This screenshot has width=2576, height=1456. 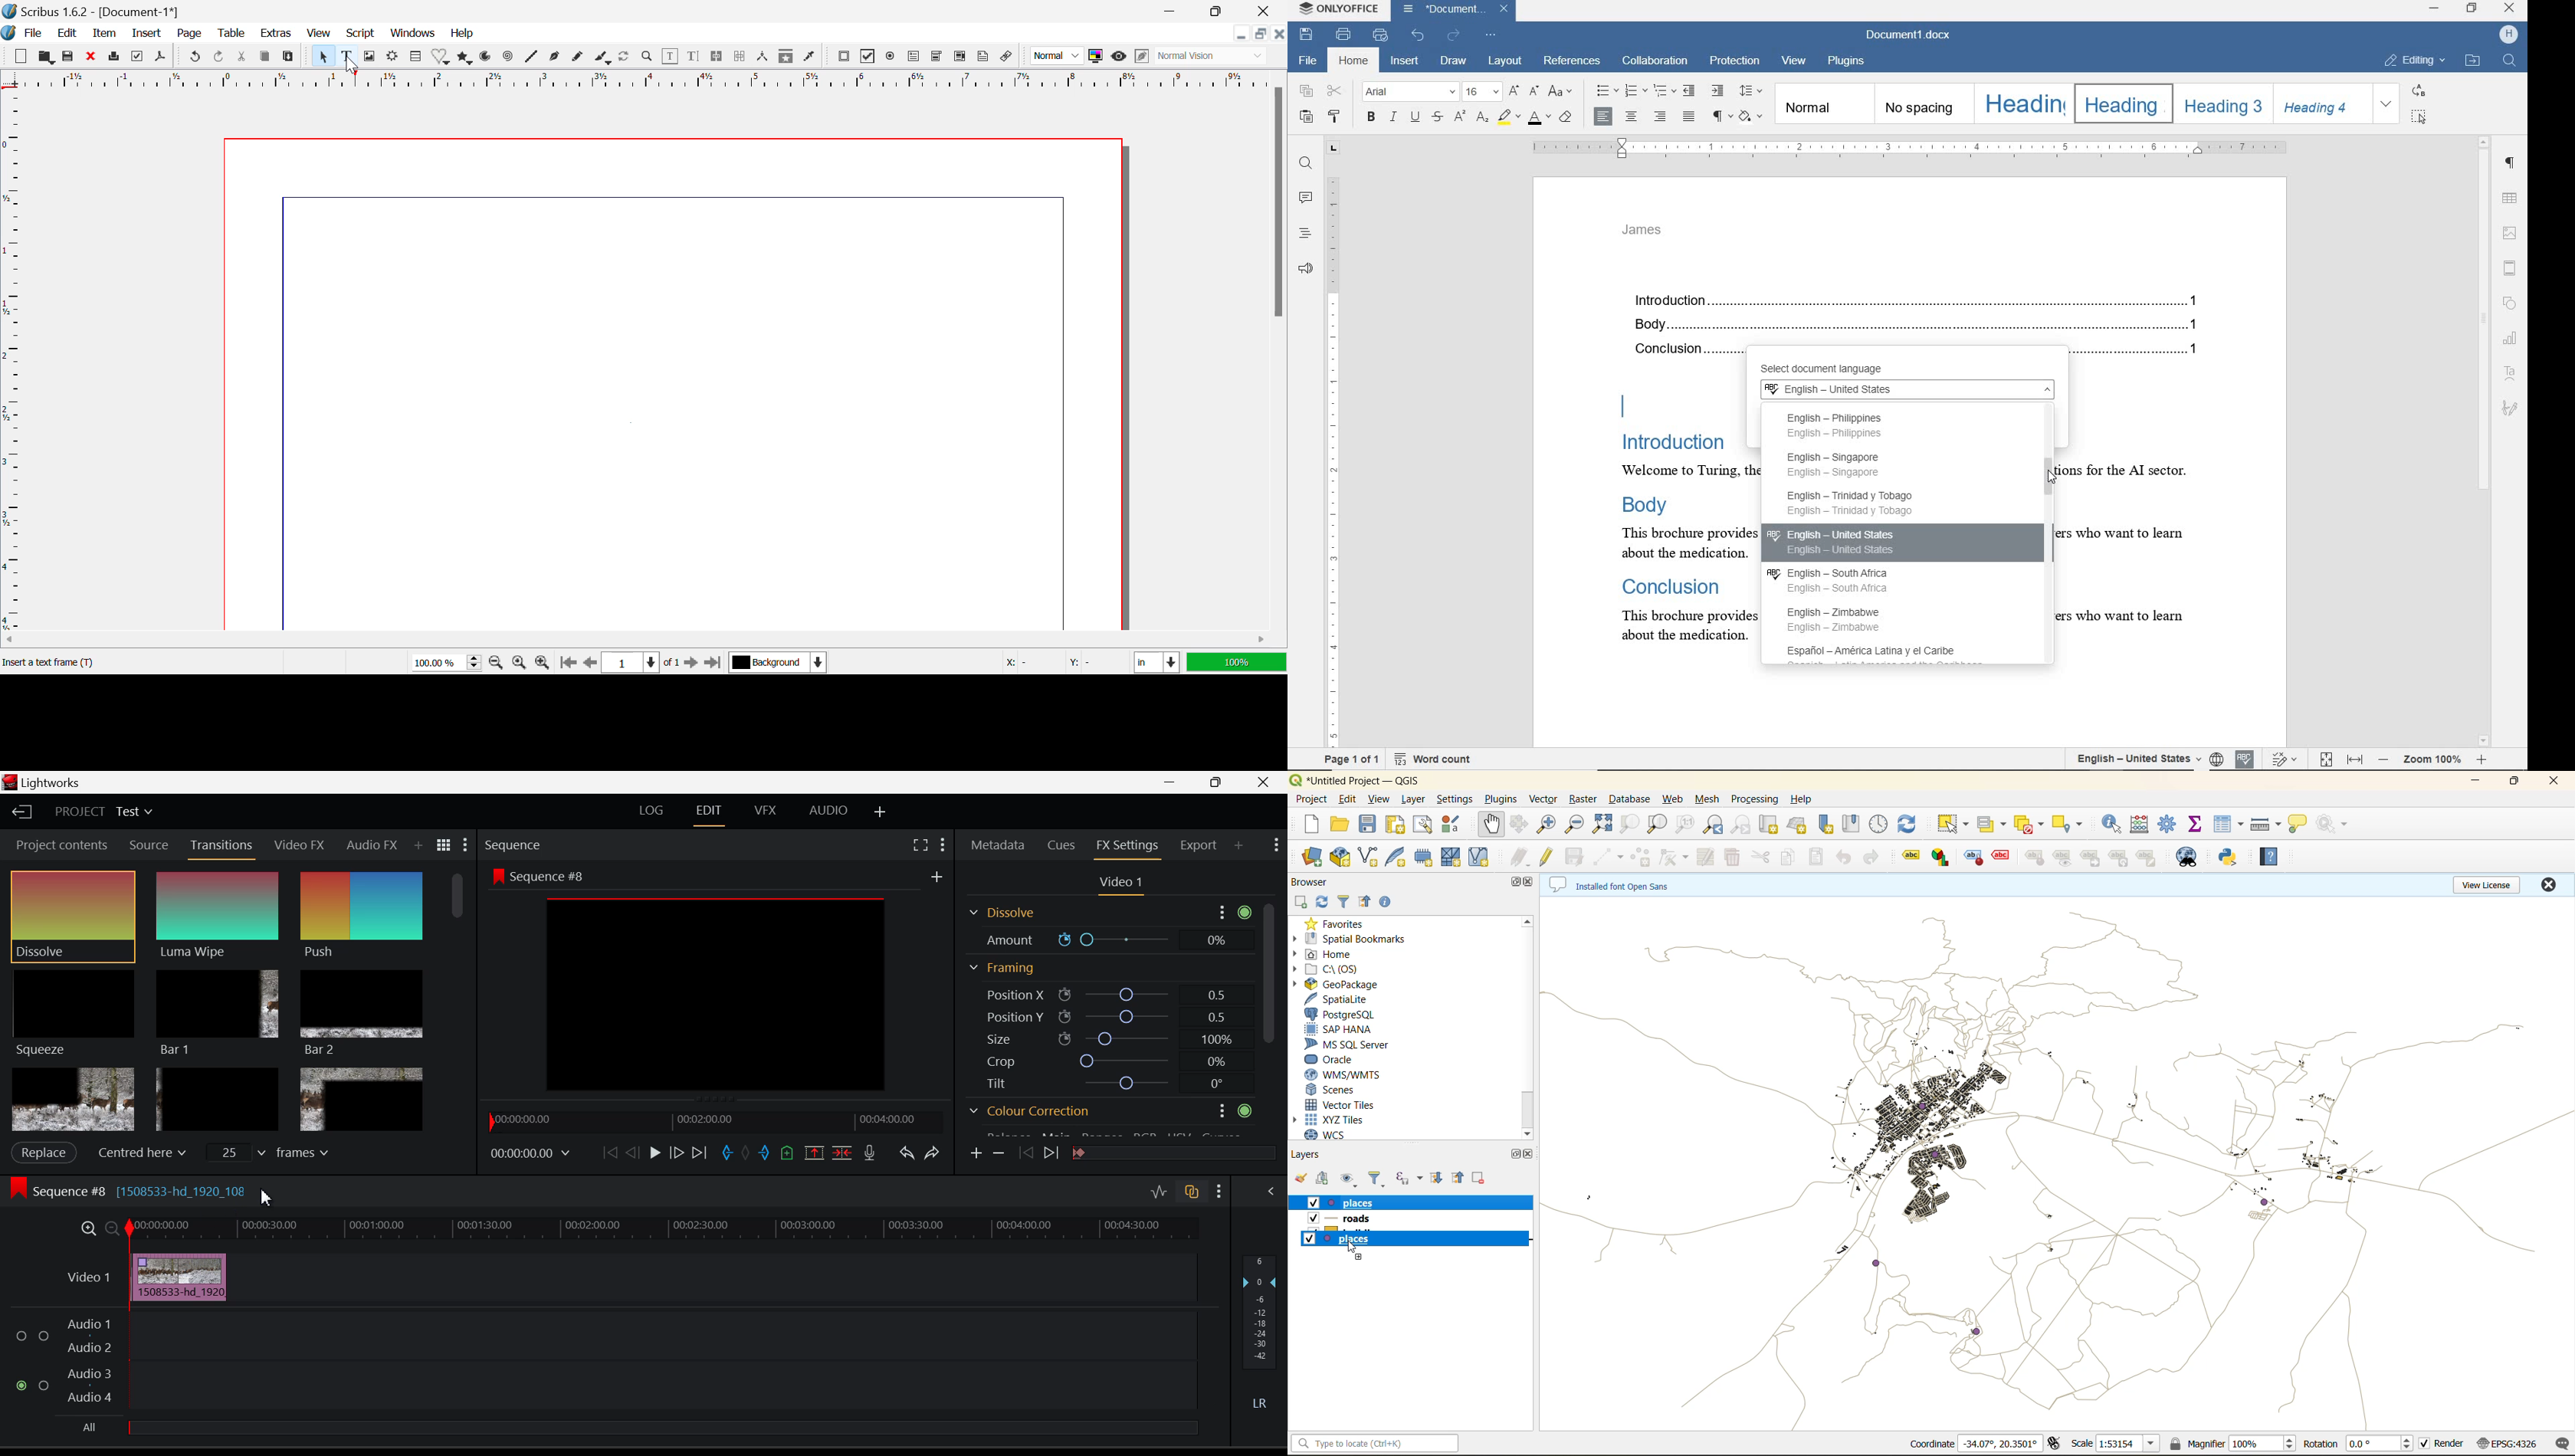 What do you see at coordinates (2513, 304) in the screenshot?
I see `shapes` at bounding box center [2513, 304].